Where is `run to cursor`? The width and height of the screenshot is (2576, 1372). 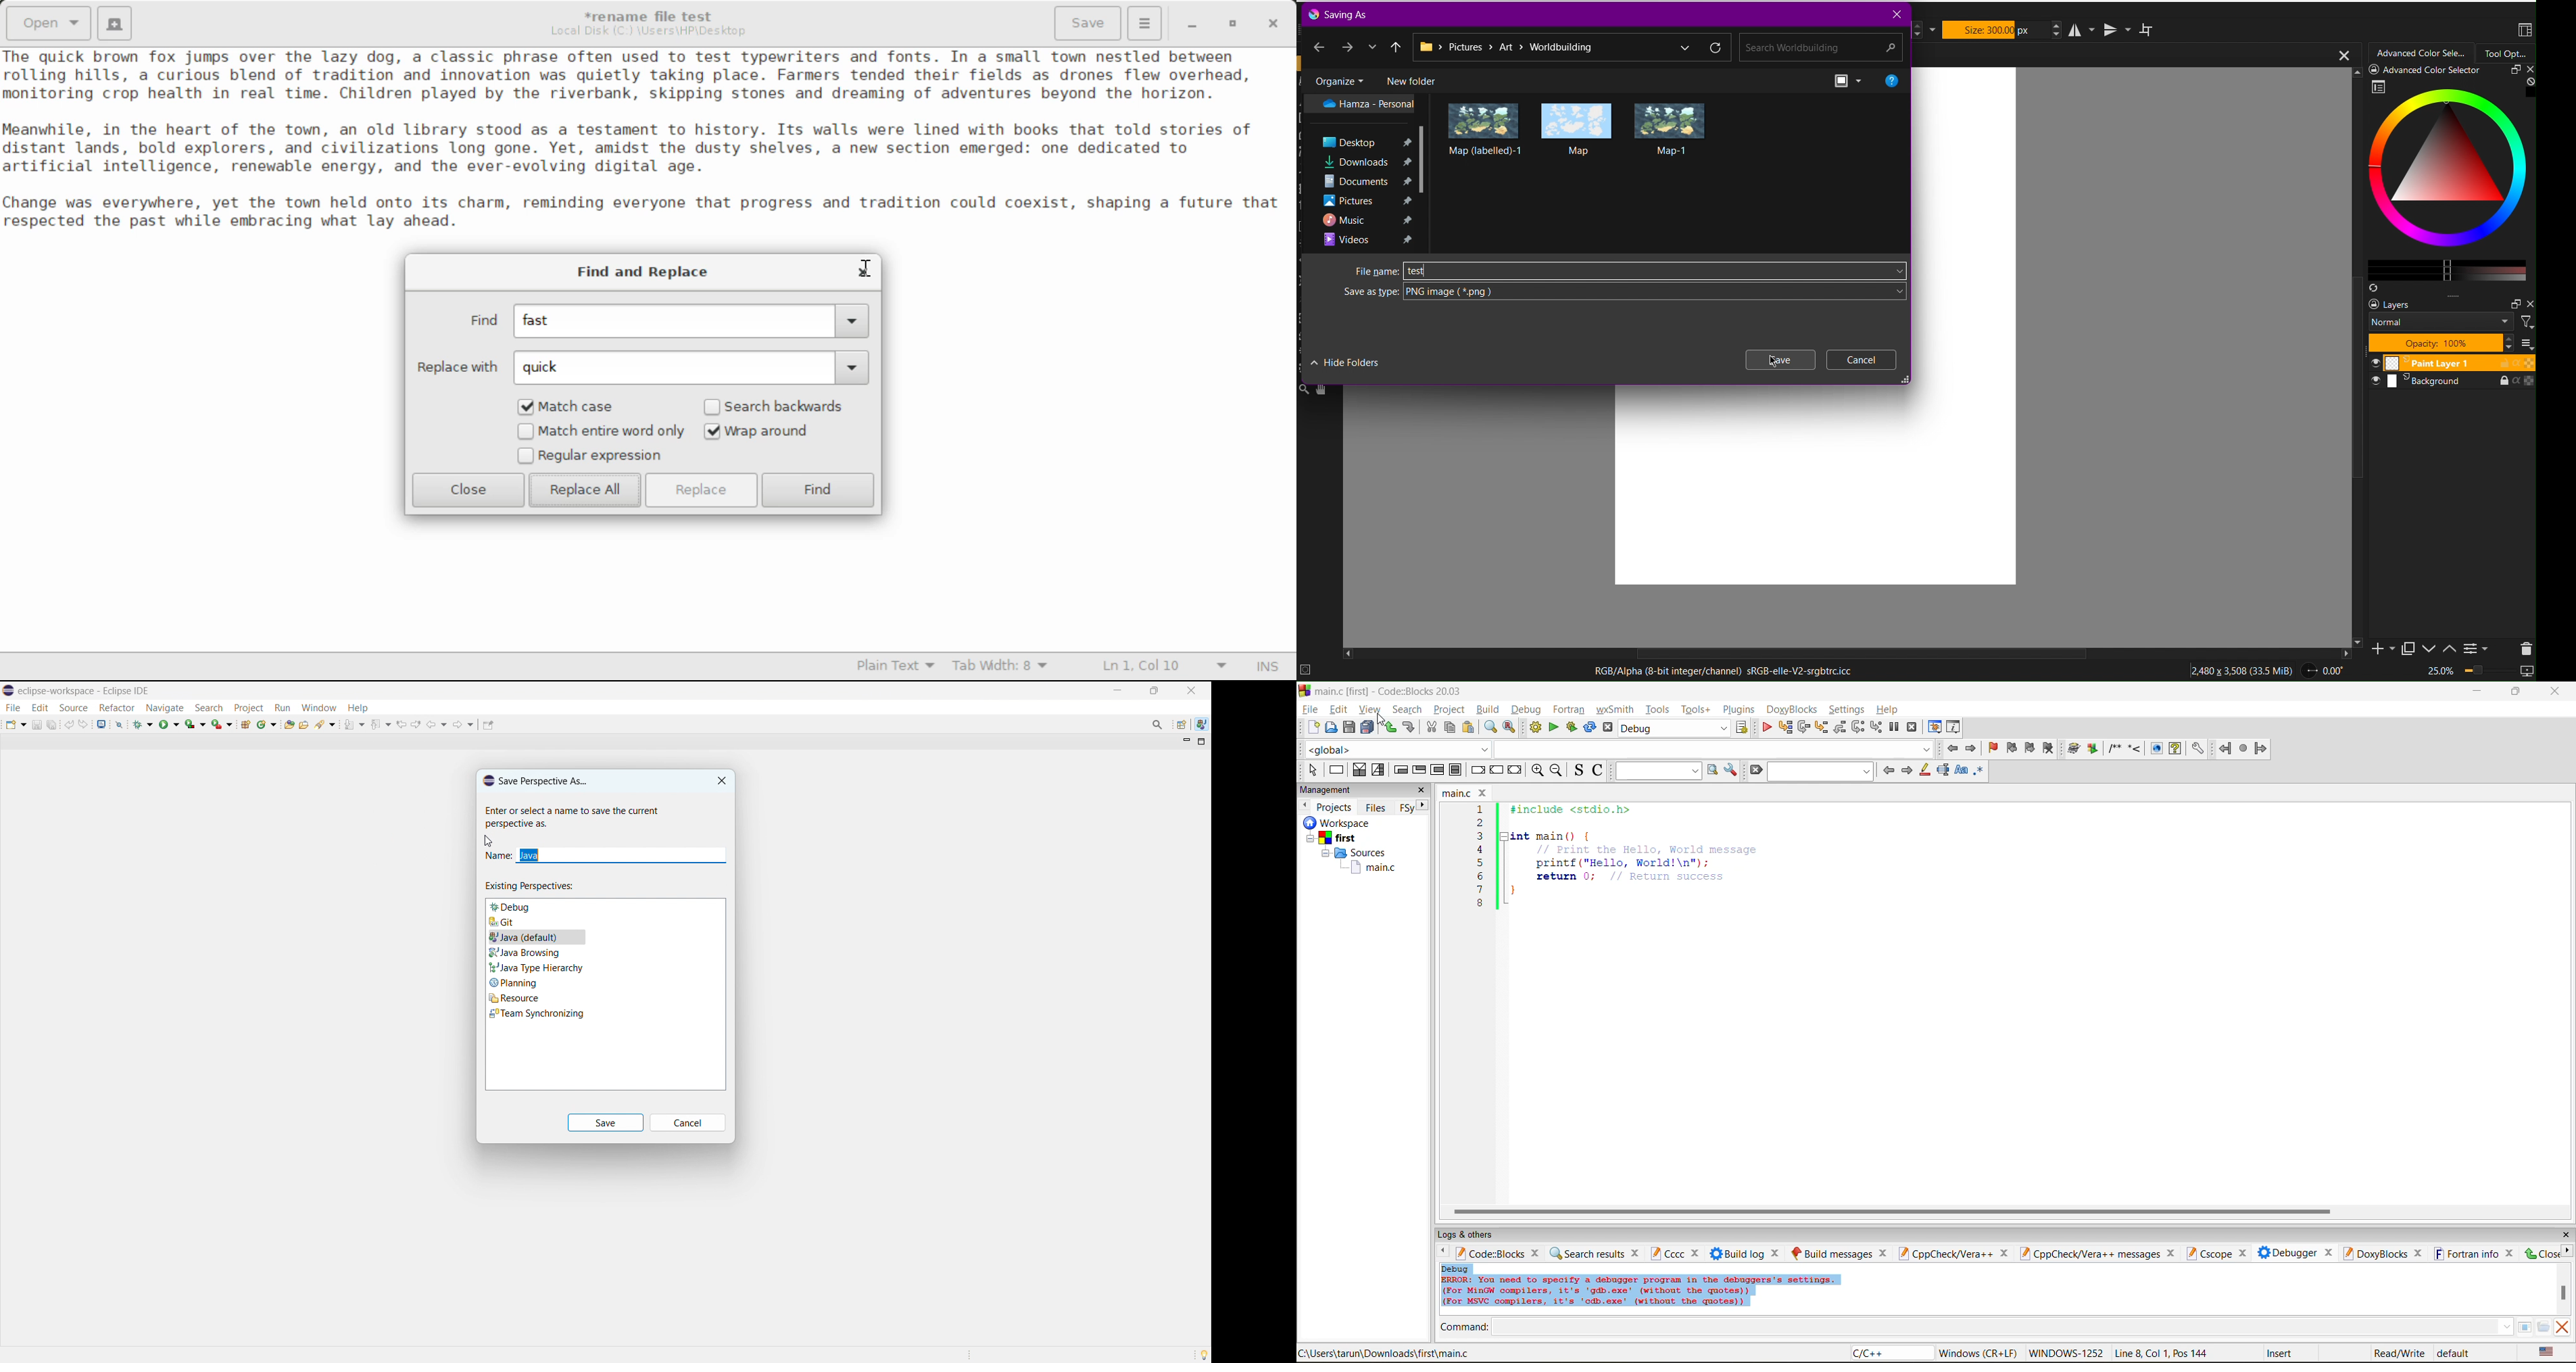
run to cursor is located at coordinates (1786, 728).